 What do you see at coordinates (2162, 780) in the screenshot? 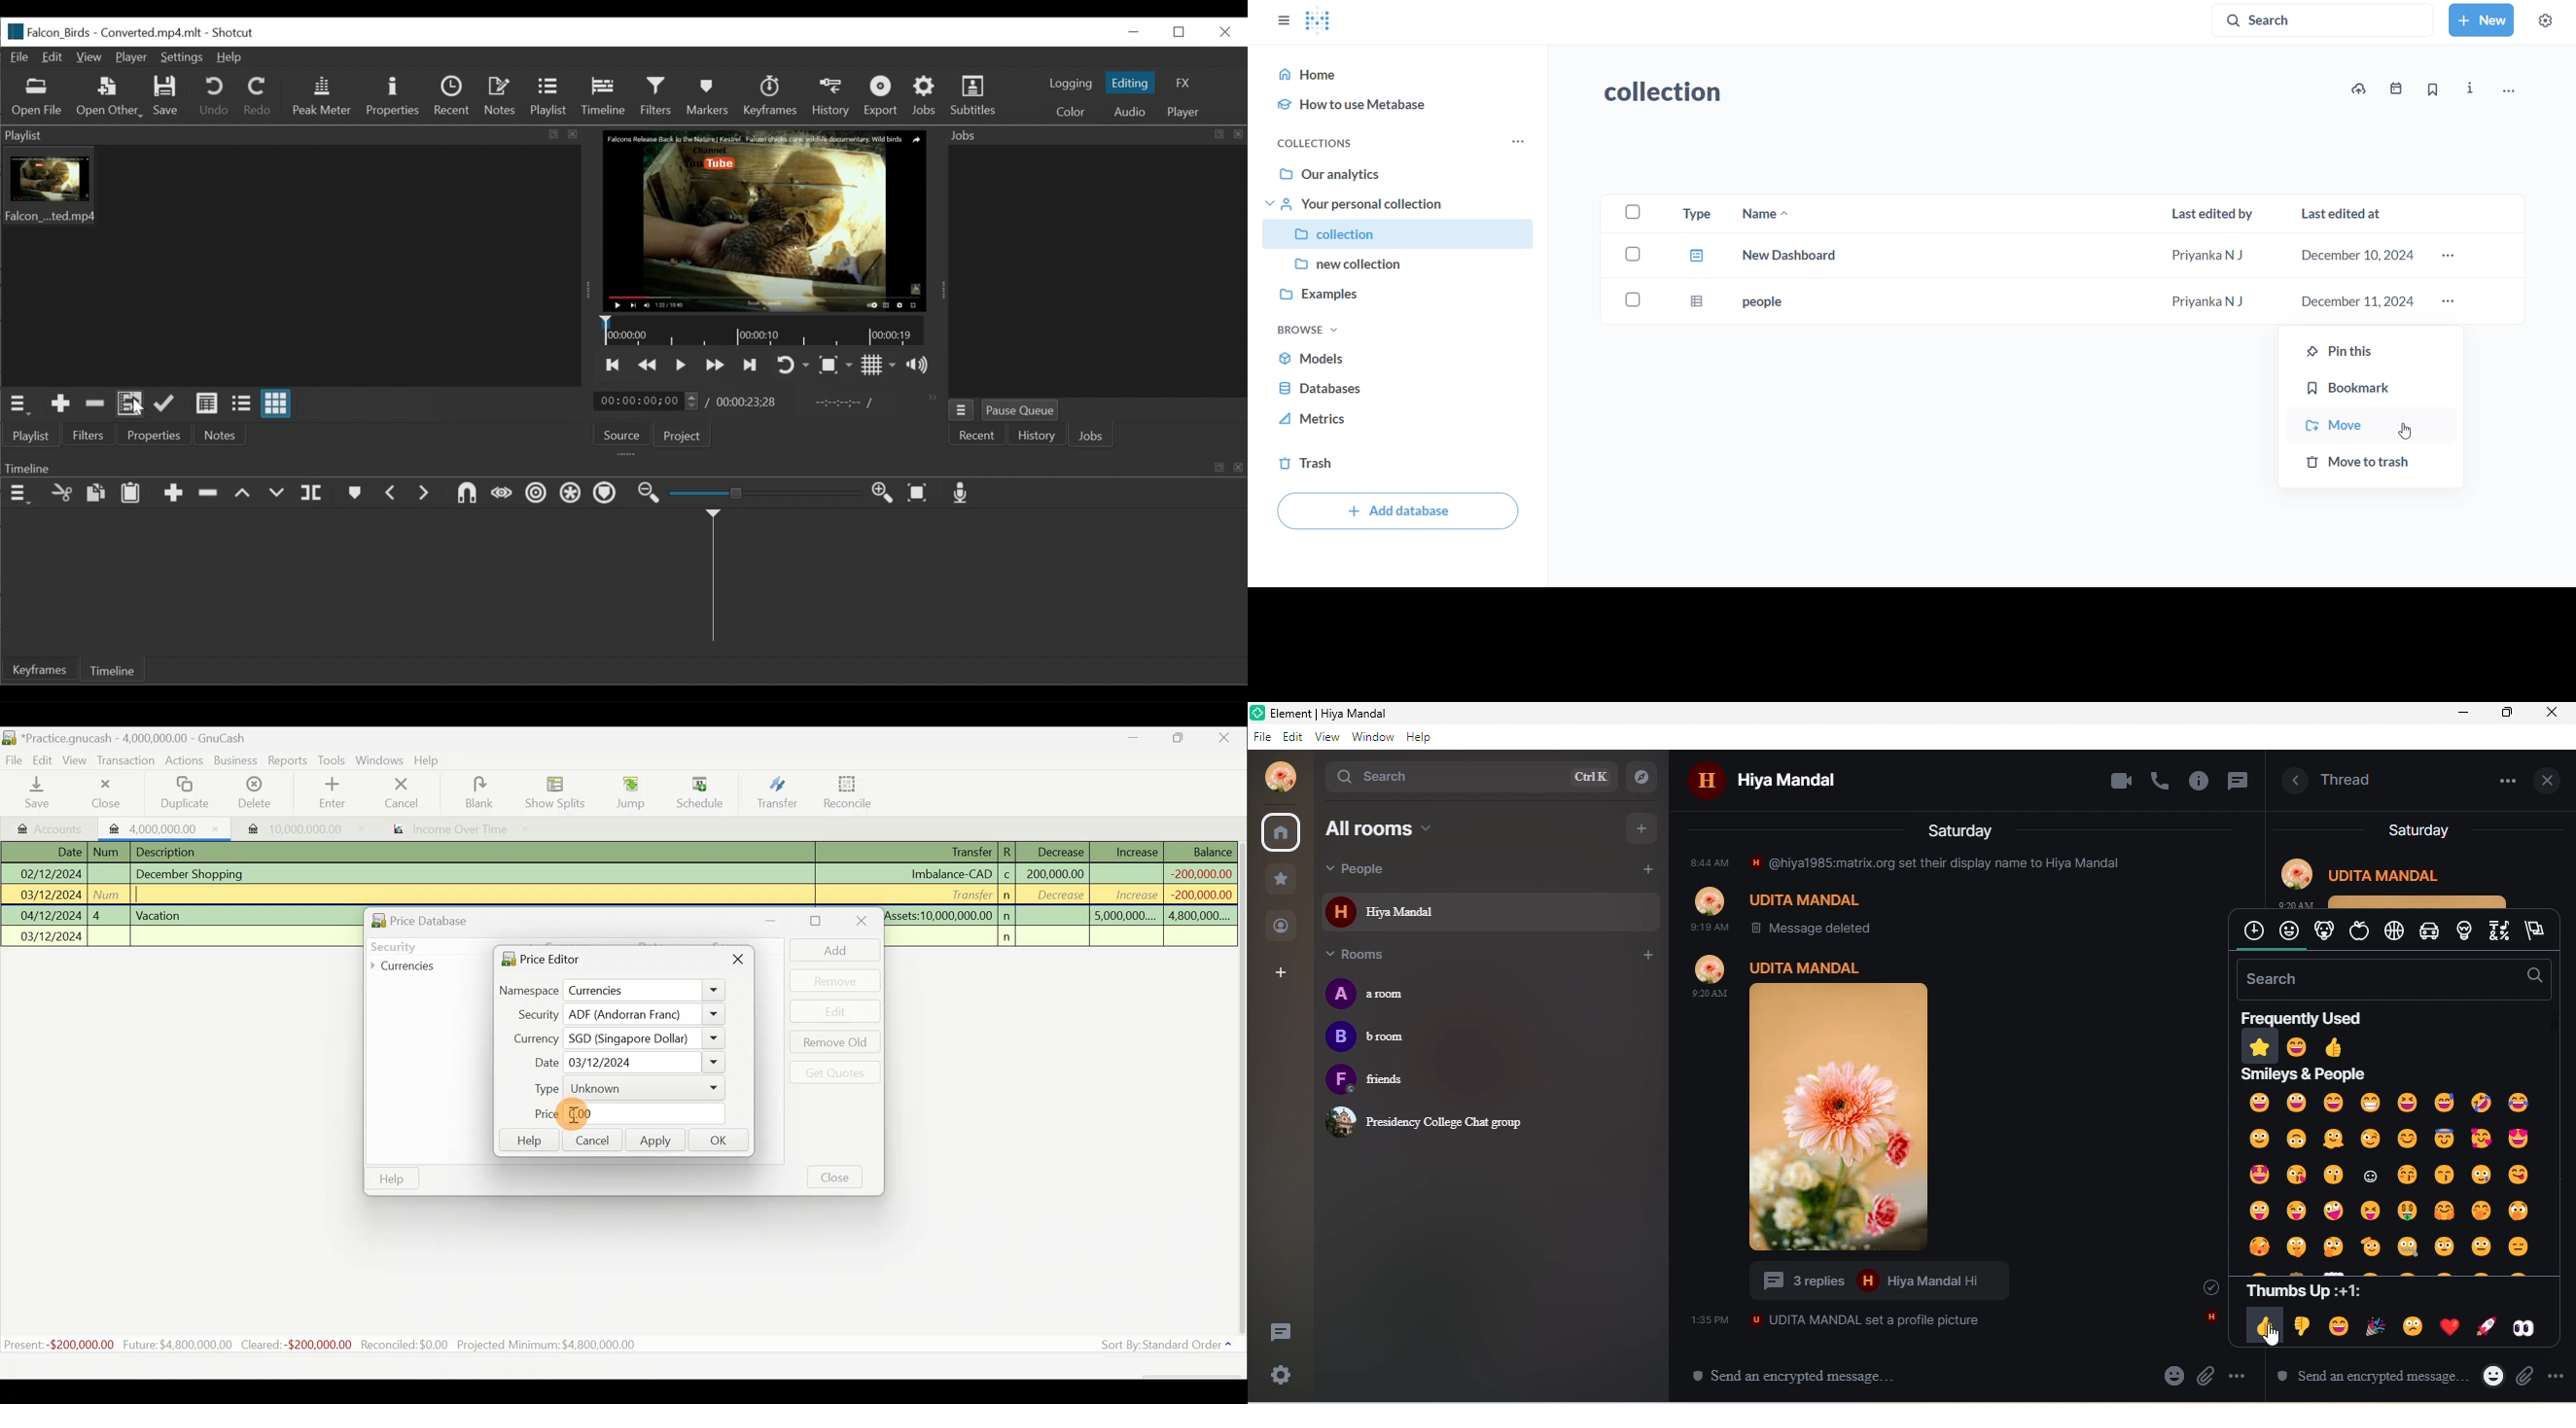
I see `voice call` at bounding box center [2162, 780].